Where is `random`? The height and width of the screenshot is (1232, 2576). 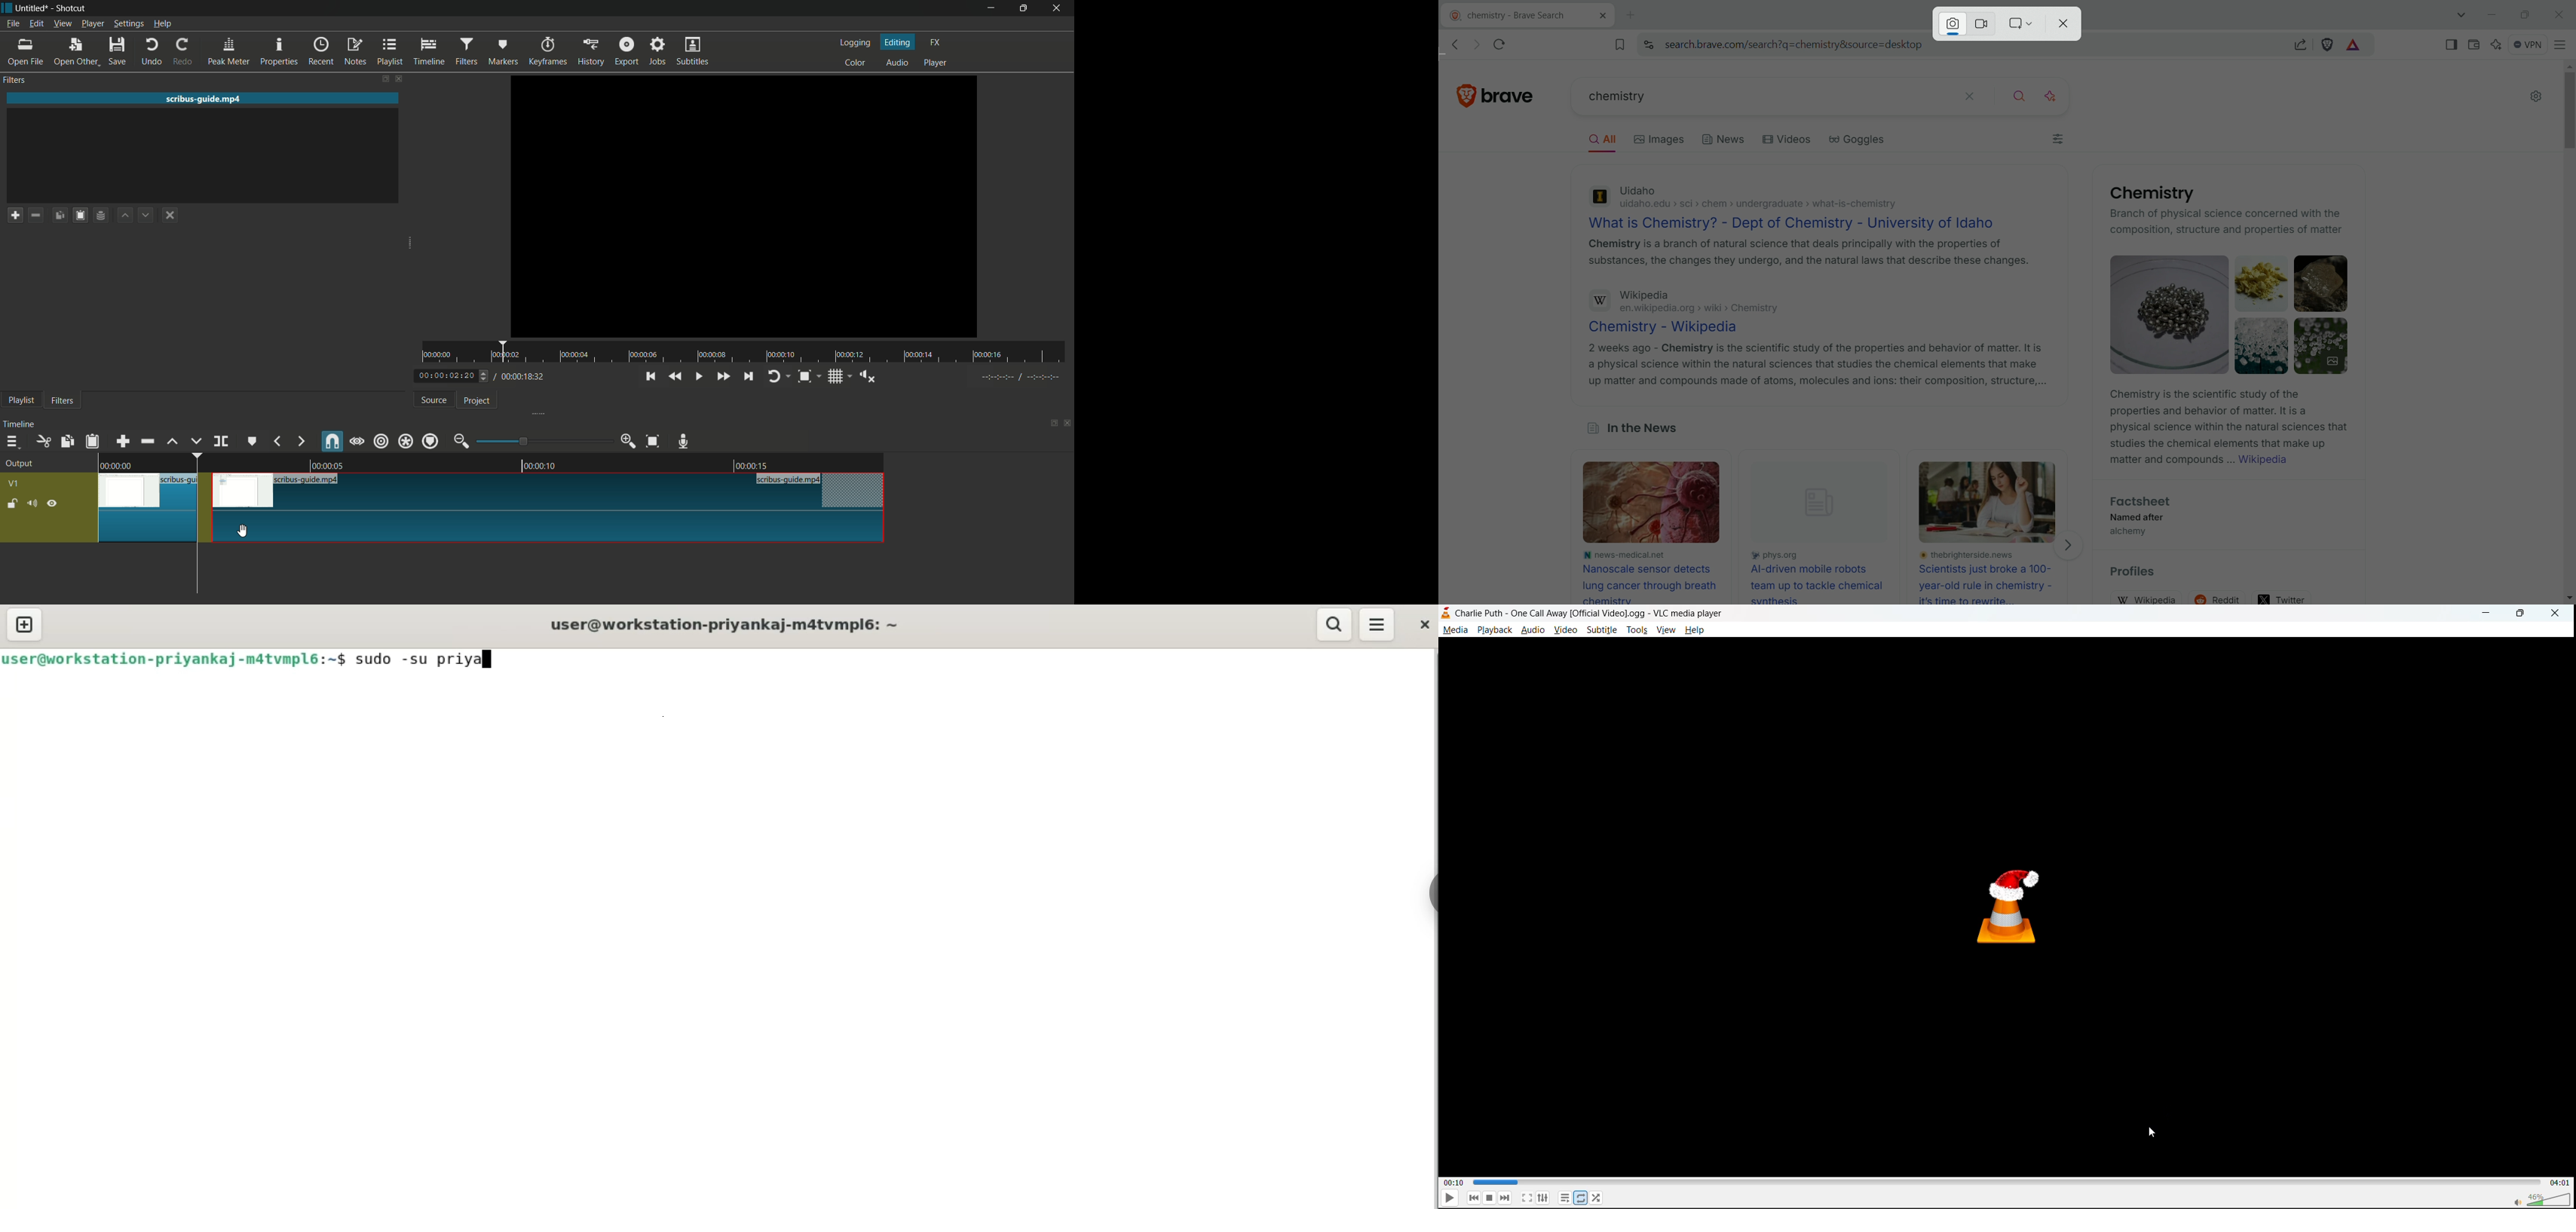 random is located at coordinates (1597, 1198).